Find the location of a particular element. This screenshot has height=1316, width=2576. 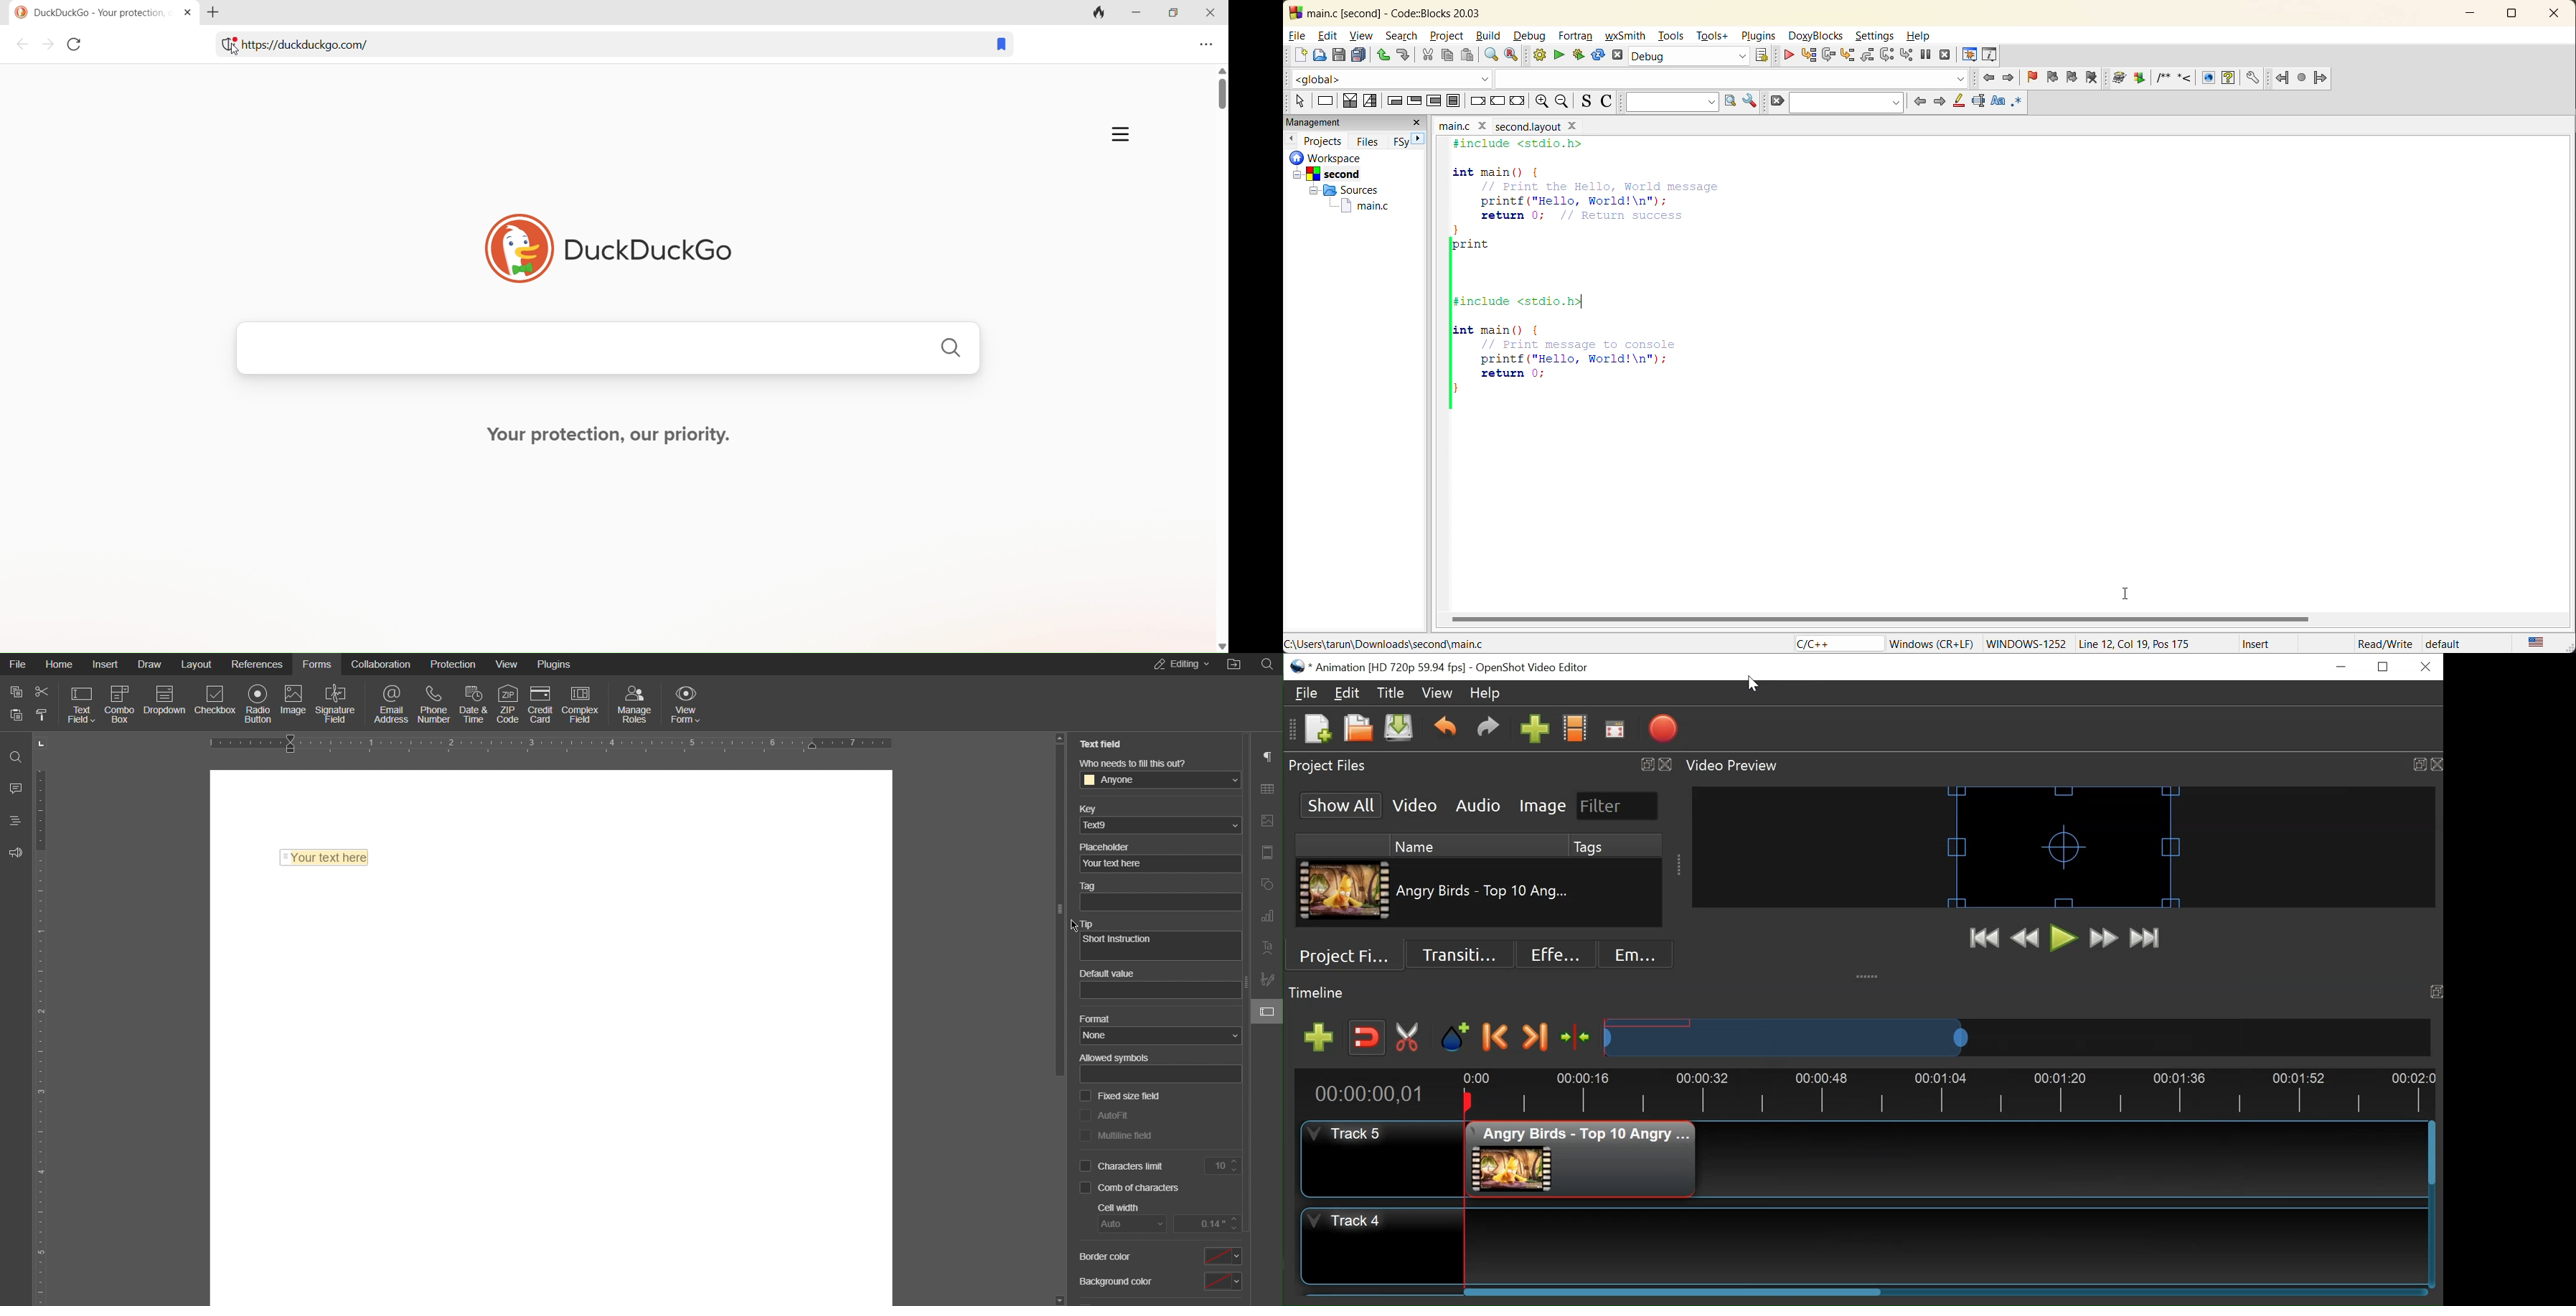

Text Art is located at coordinates (1266, 948).